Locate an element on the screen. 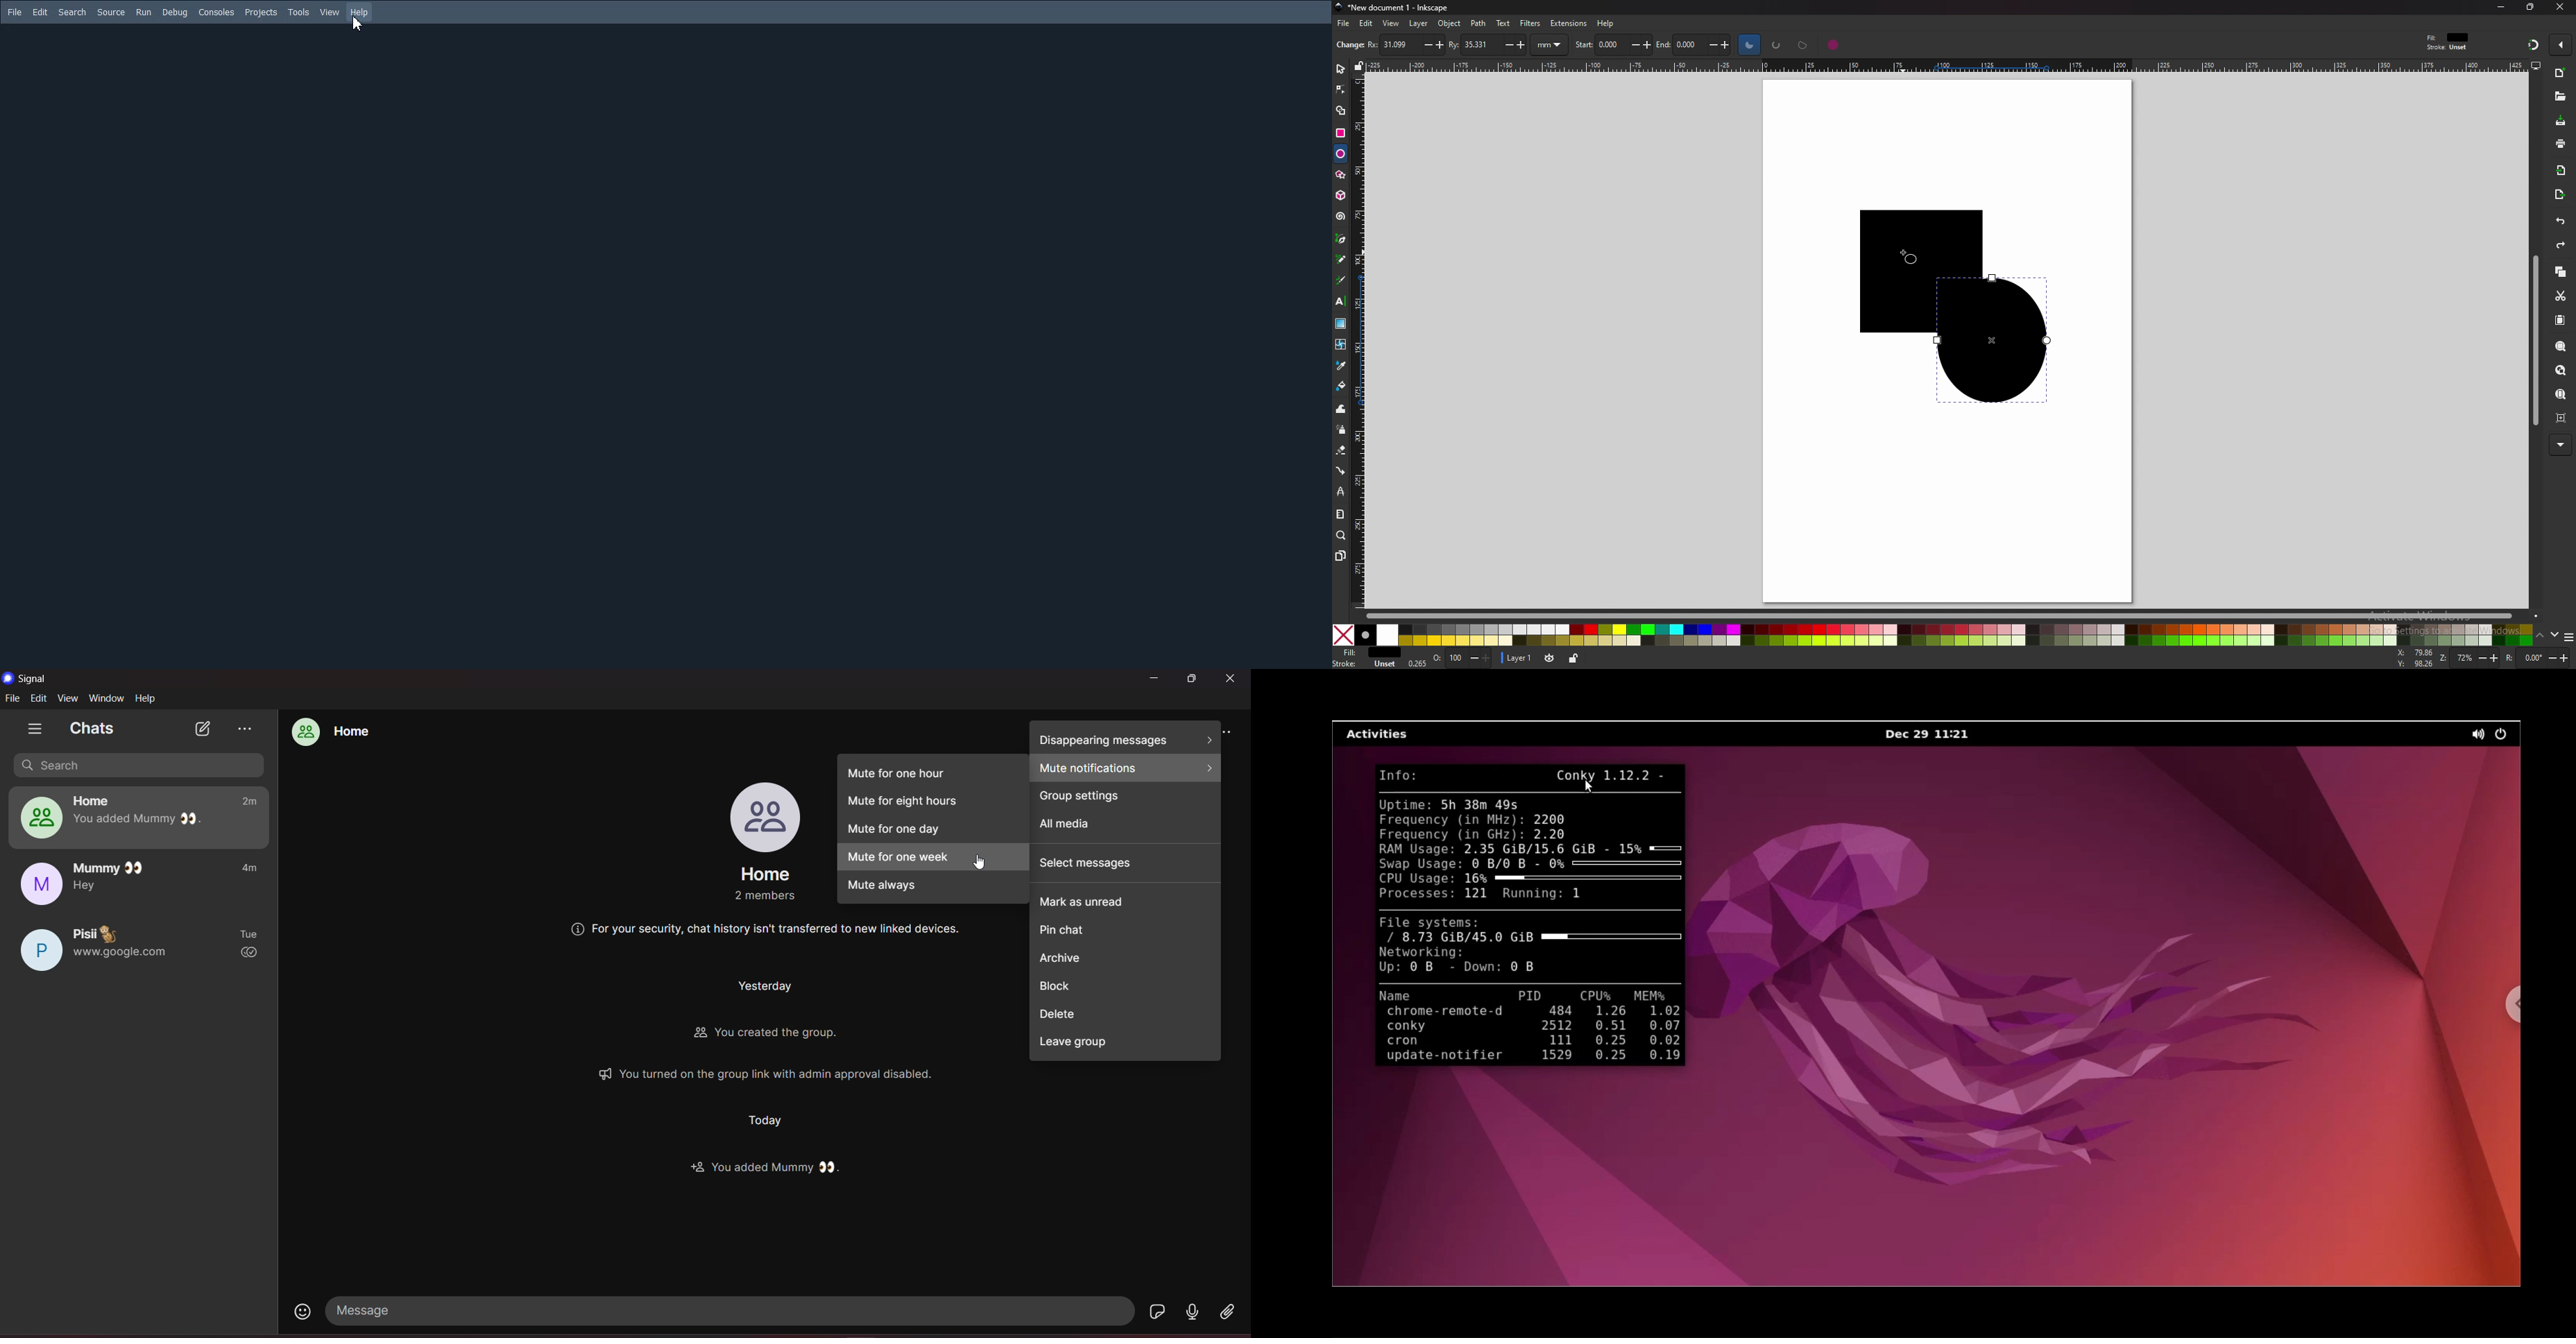  help is located at coordinates (147, 699).